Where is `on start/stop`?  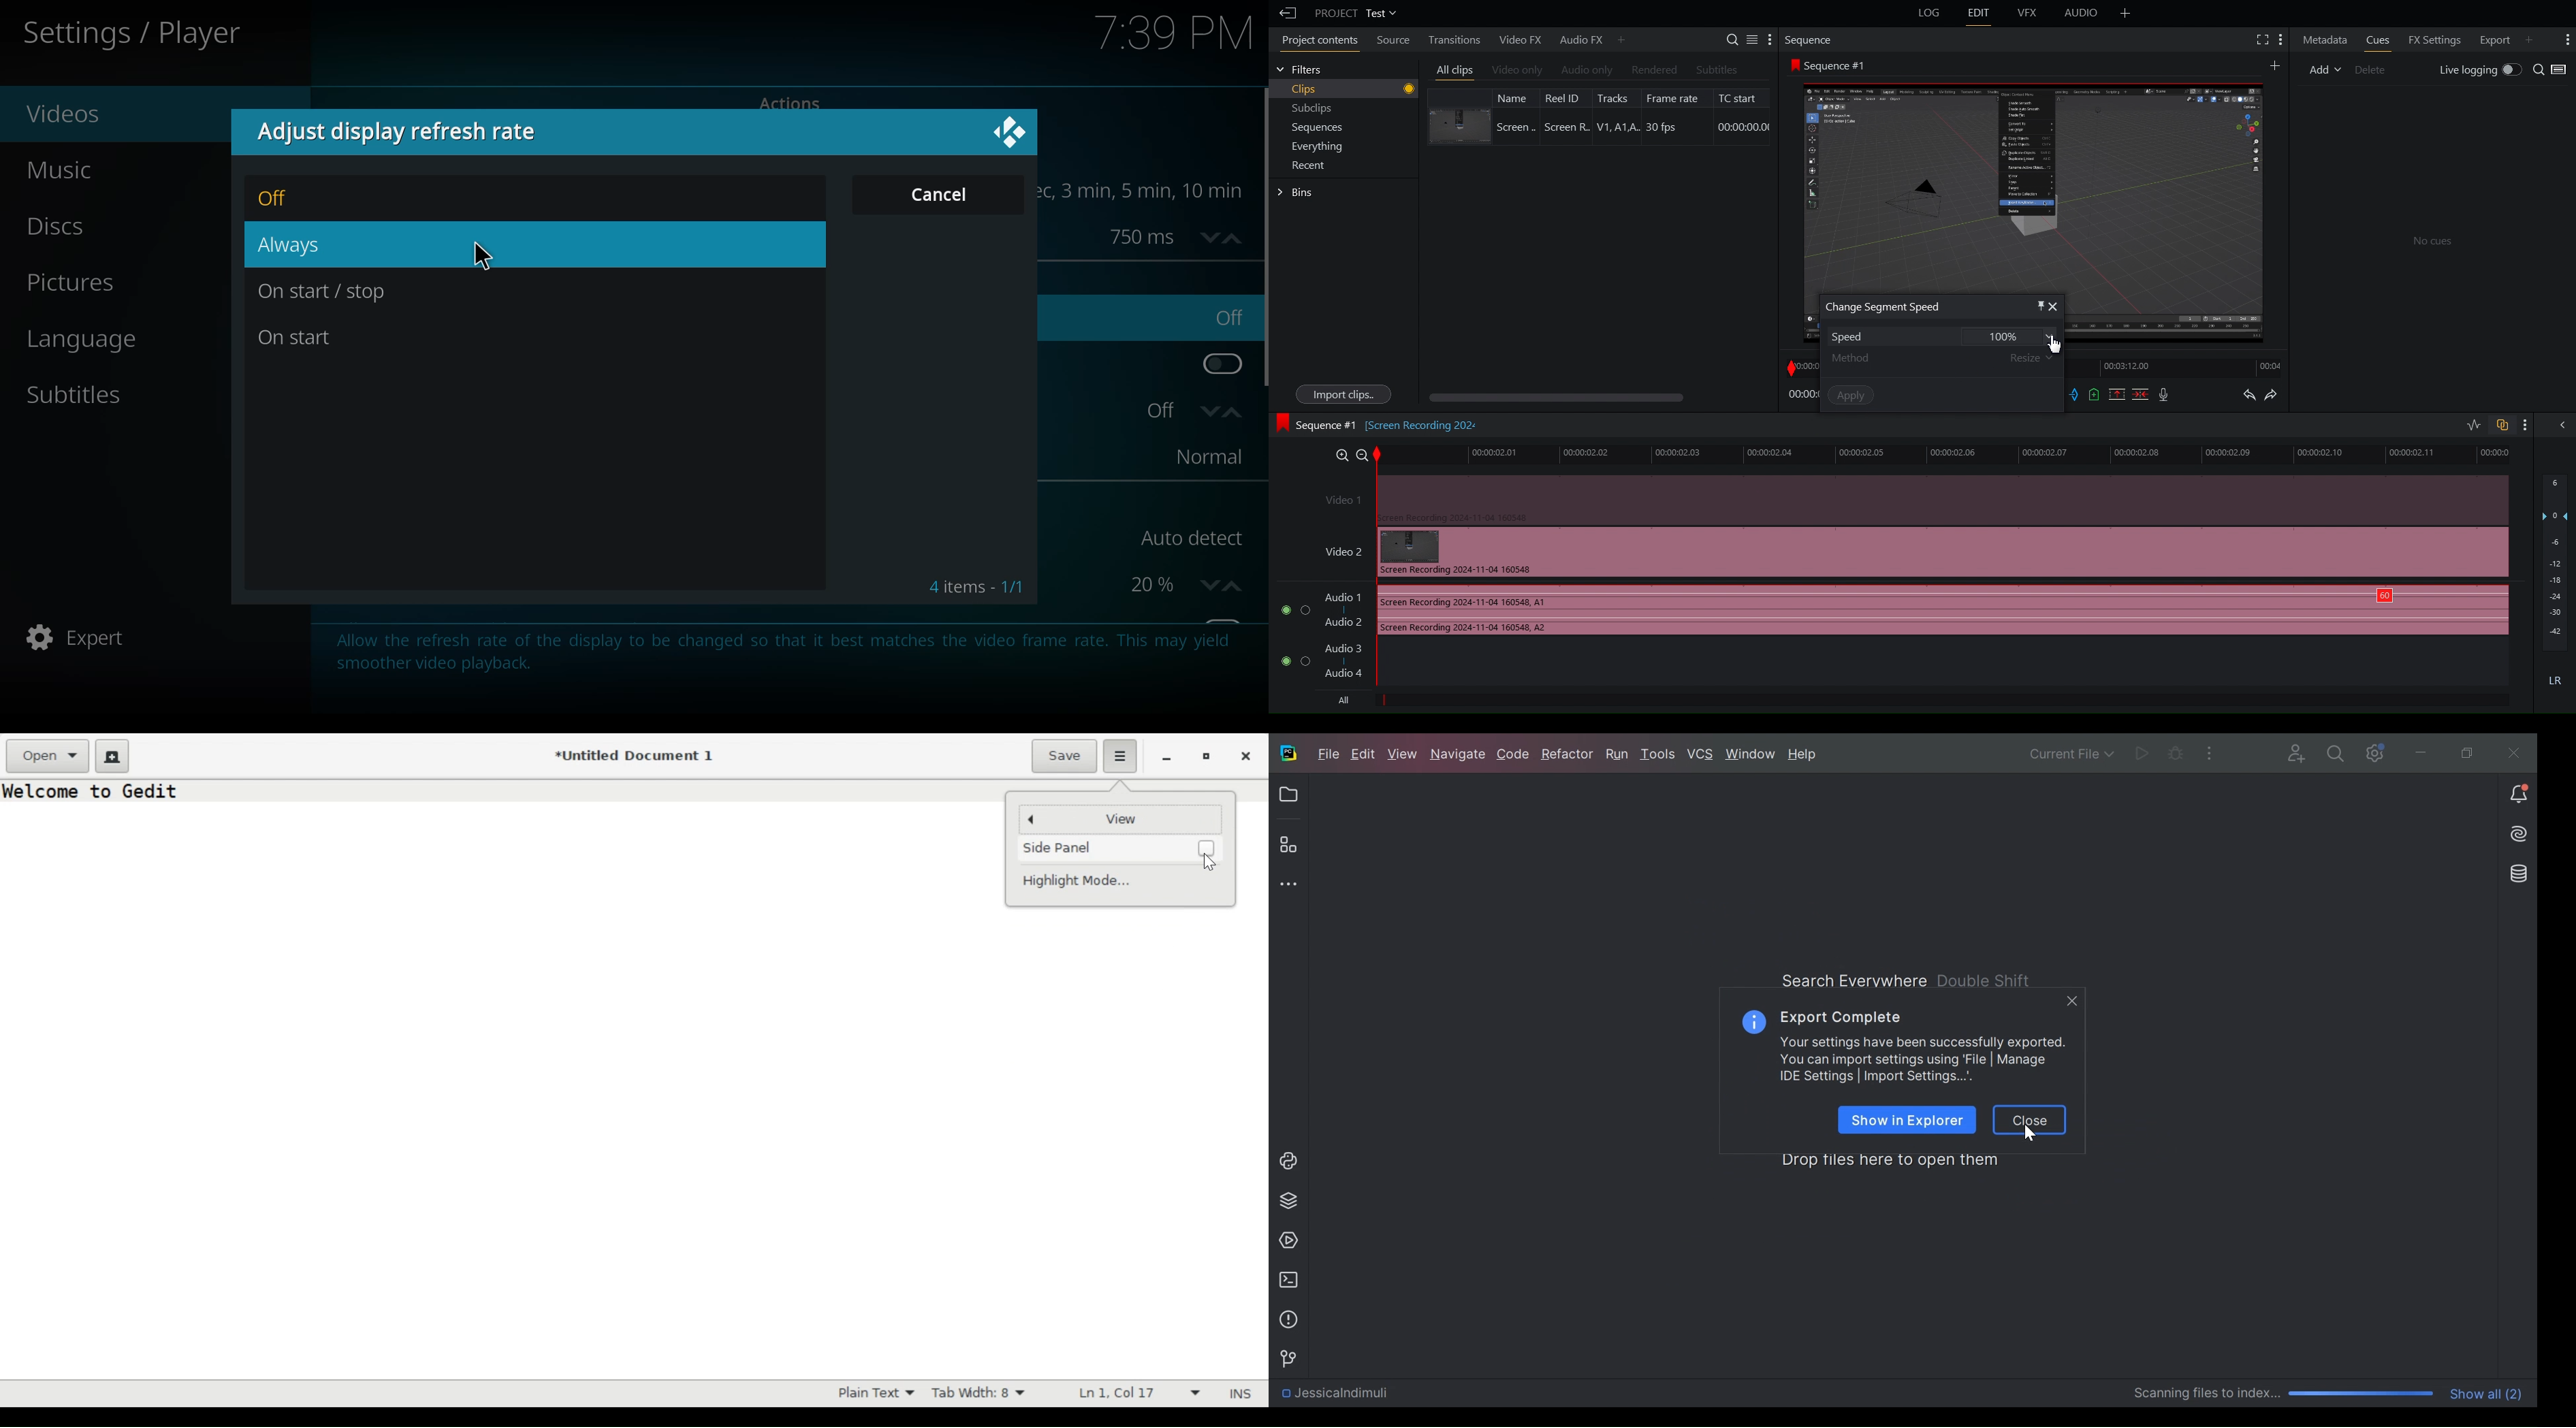 on start/stop is located at coordinates (323, 293).